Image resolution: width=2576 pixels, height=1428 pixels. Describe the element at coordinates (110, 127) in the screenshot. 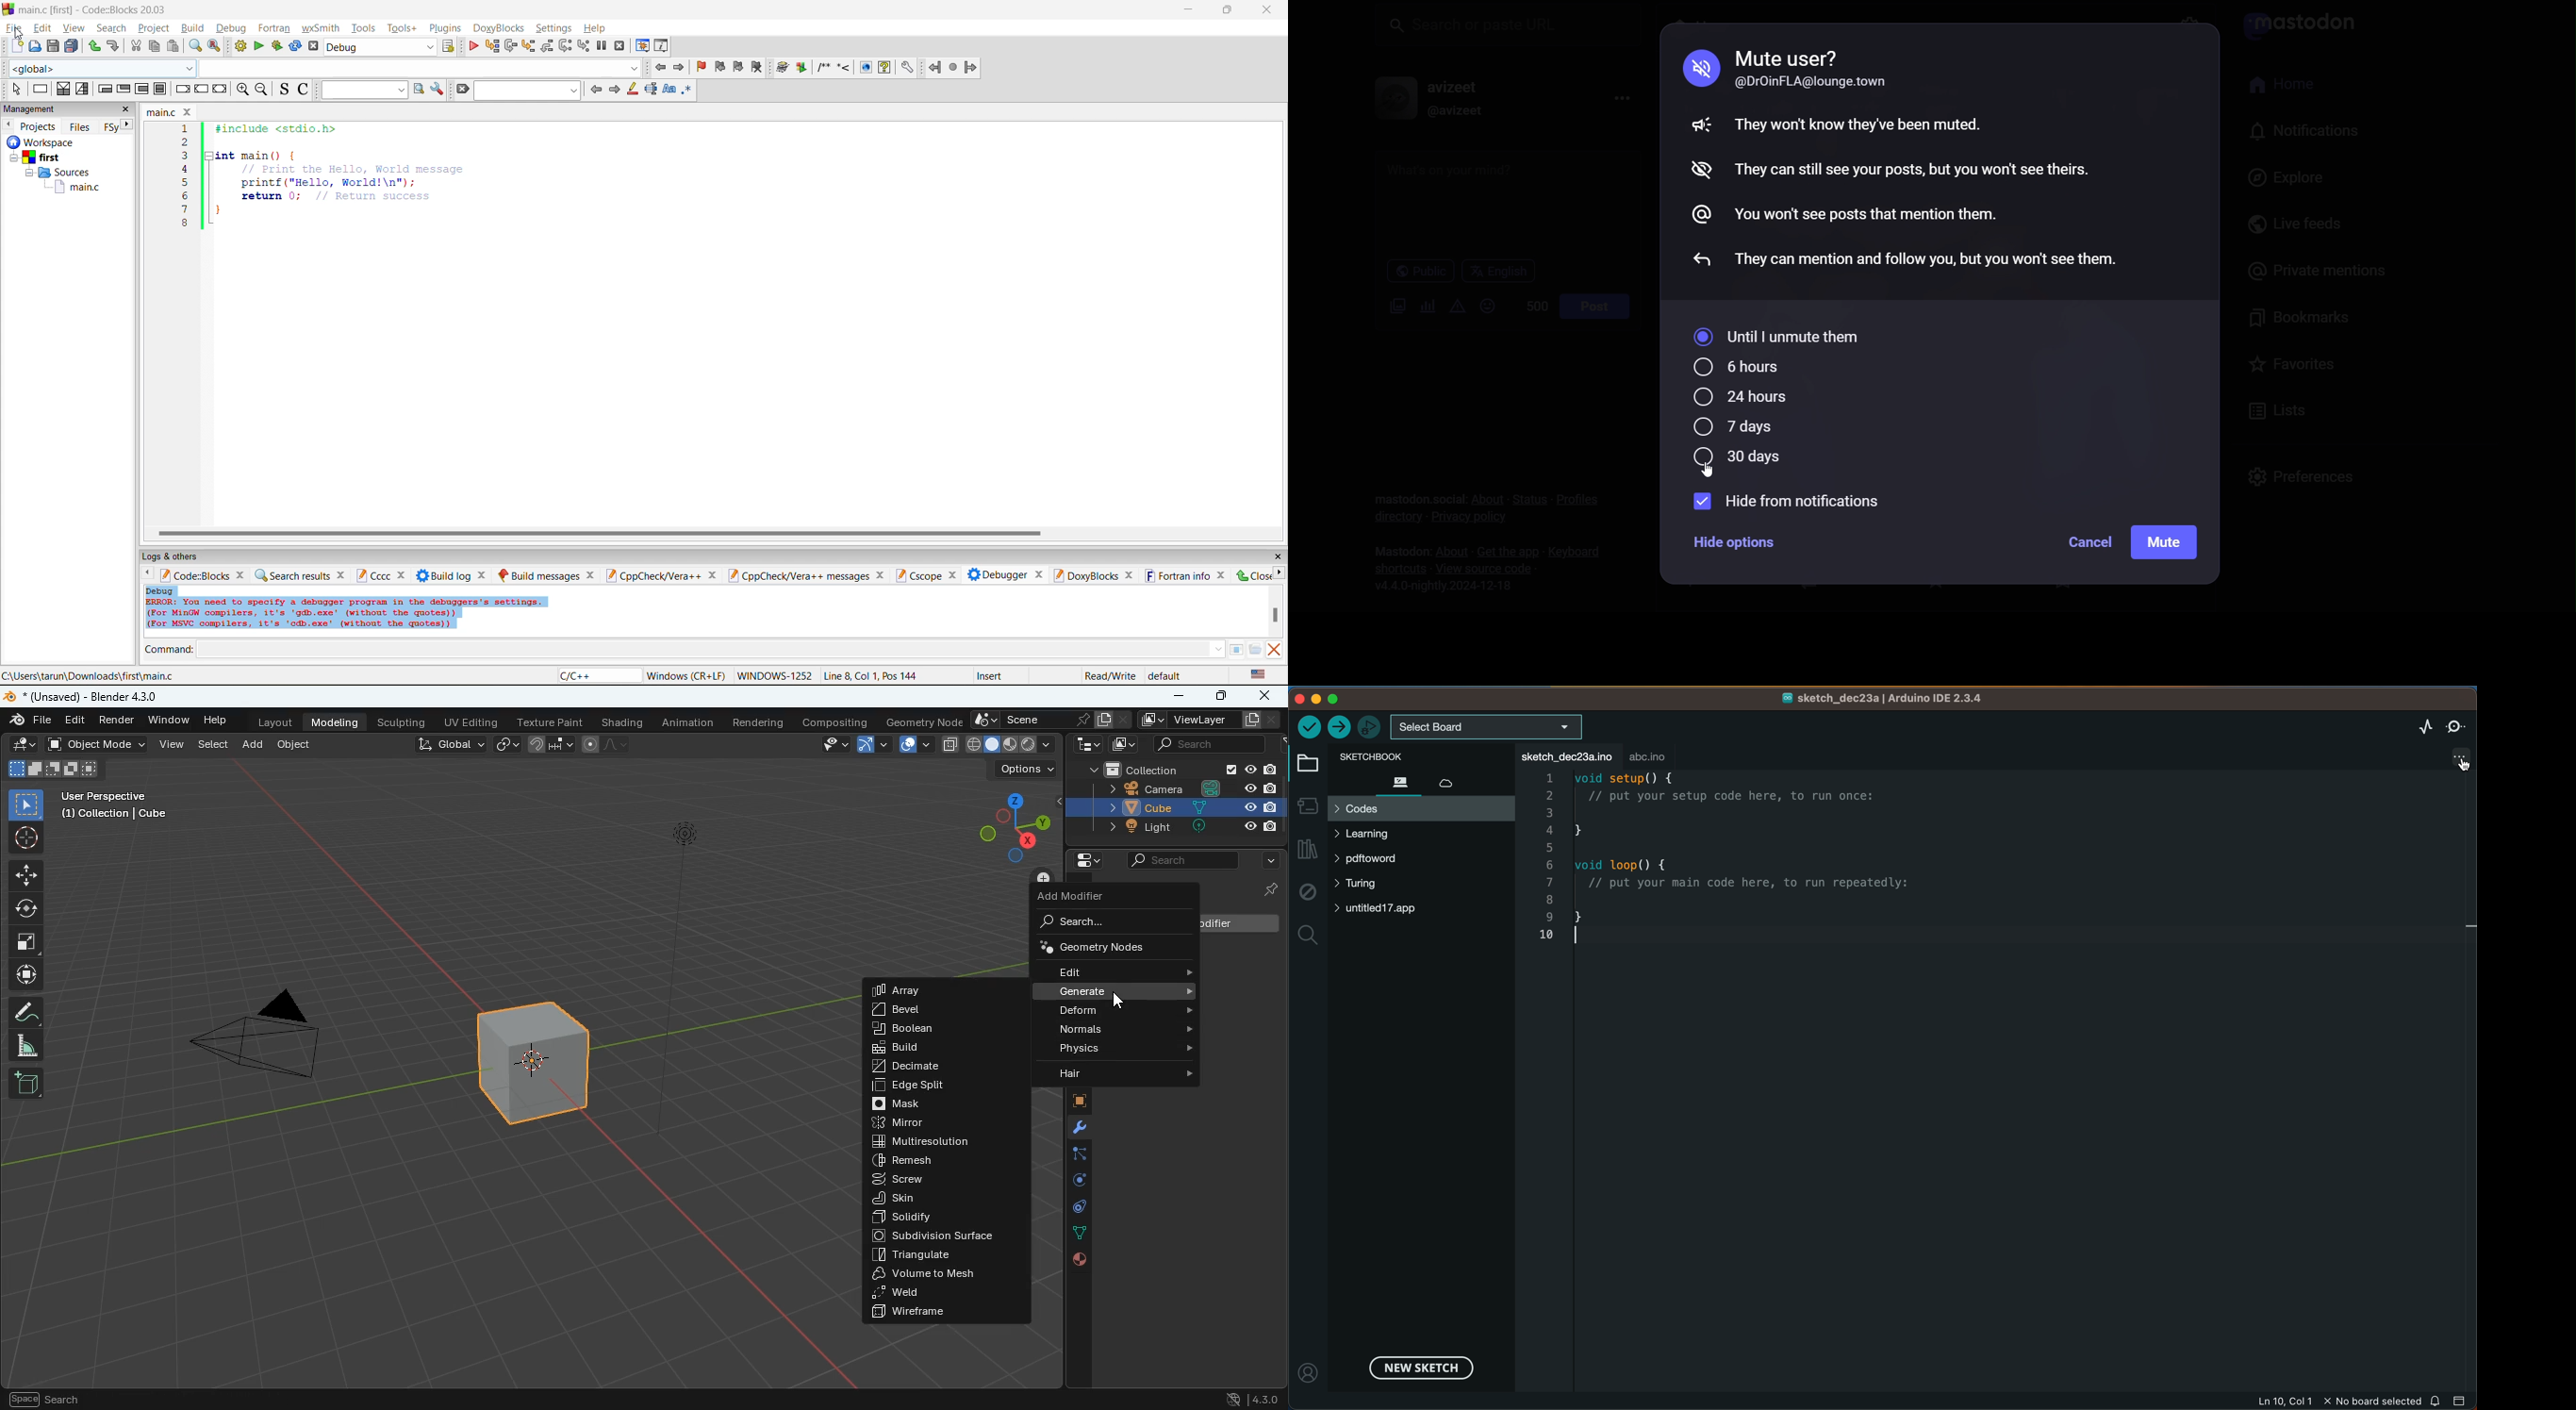

I see `Fsy` at that location.